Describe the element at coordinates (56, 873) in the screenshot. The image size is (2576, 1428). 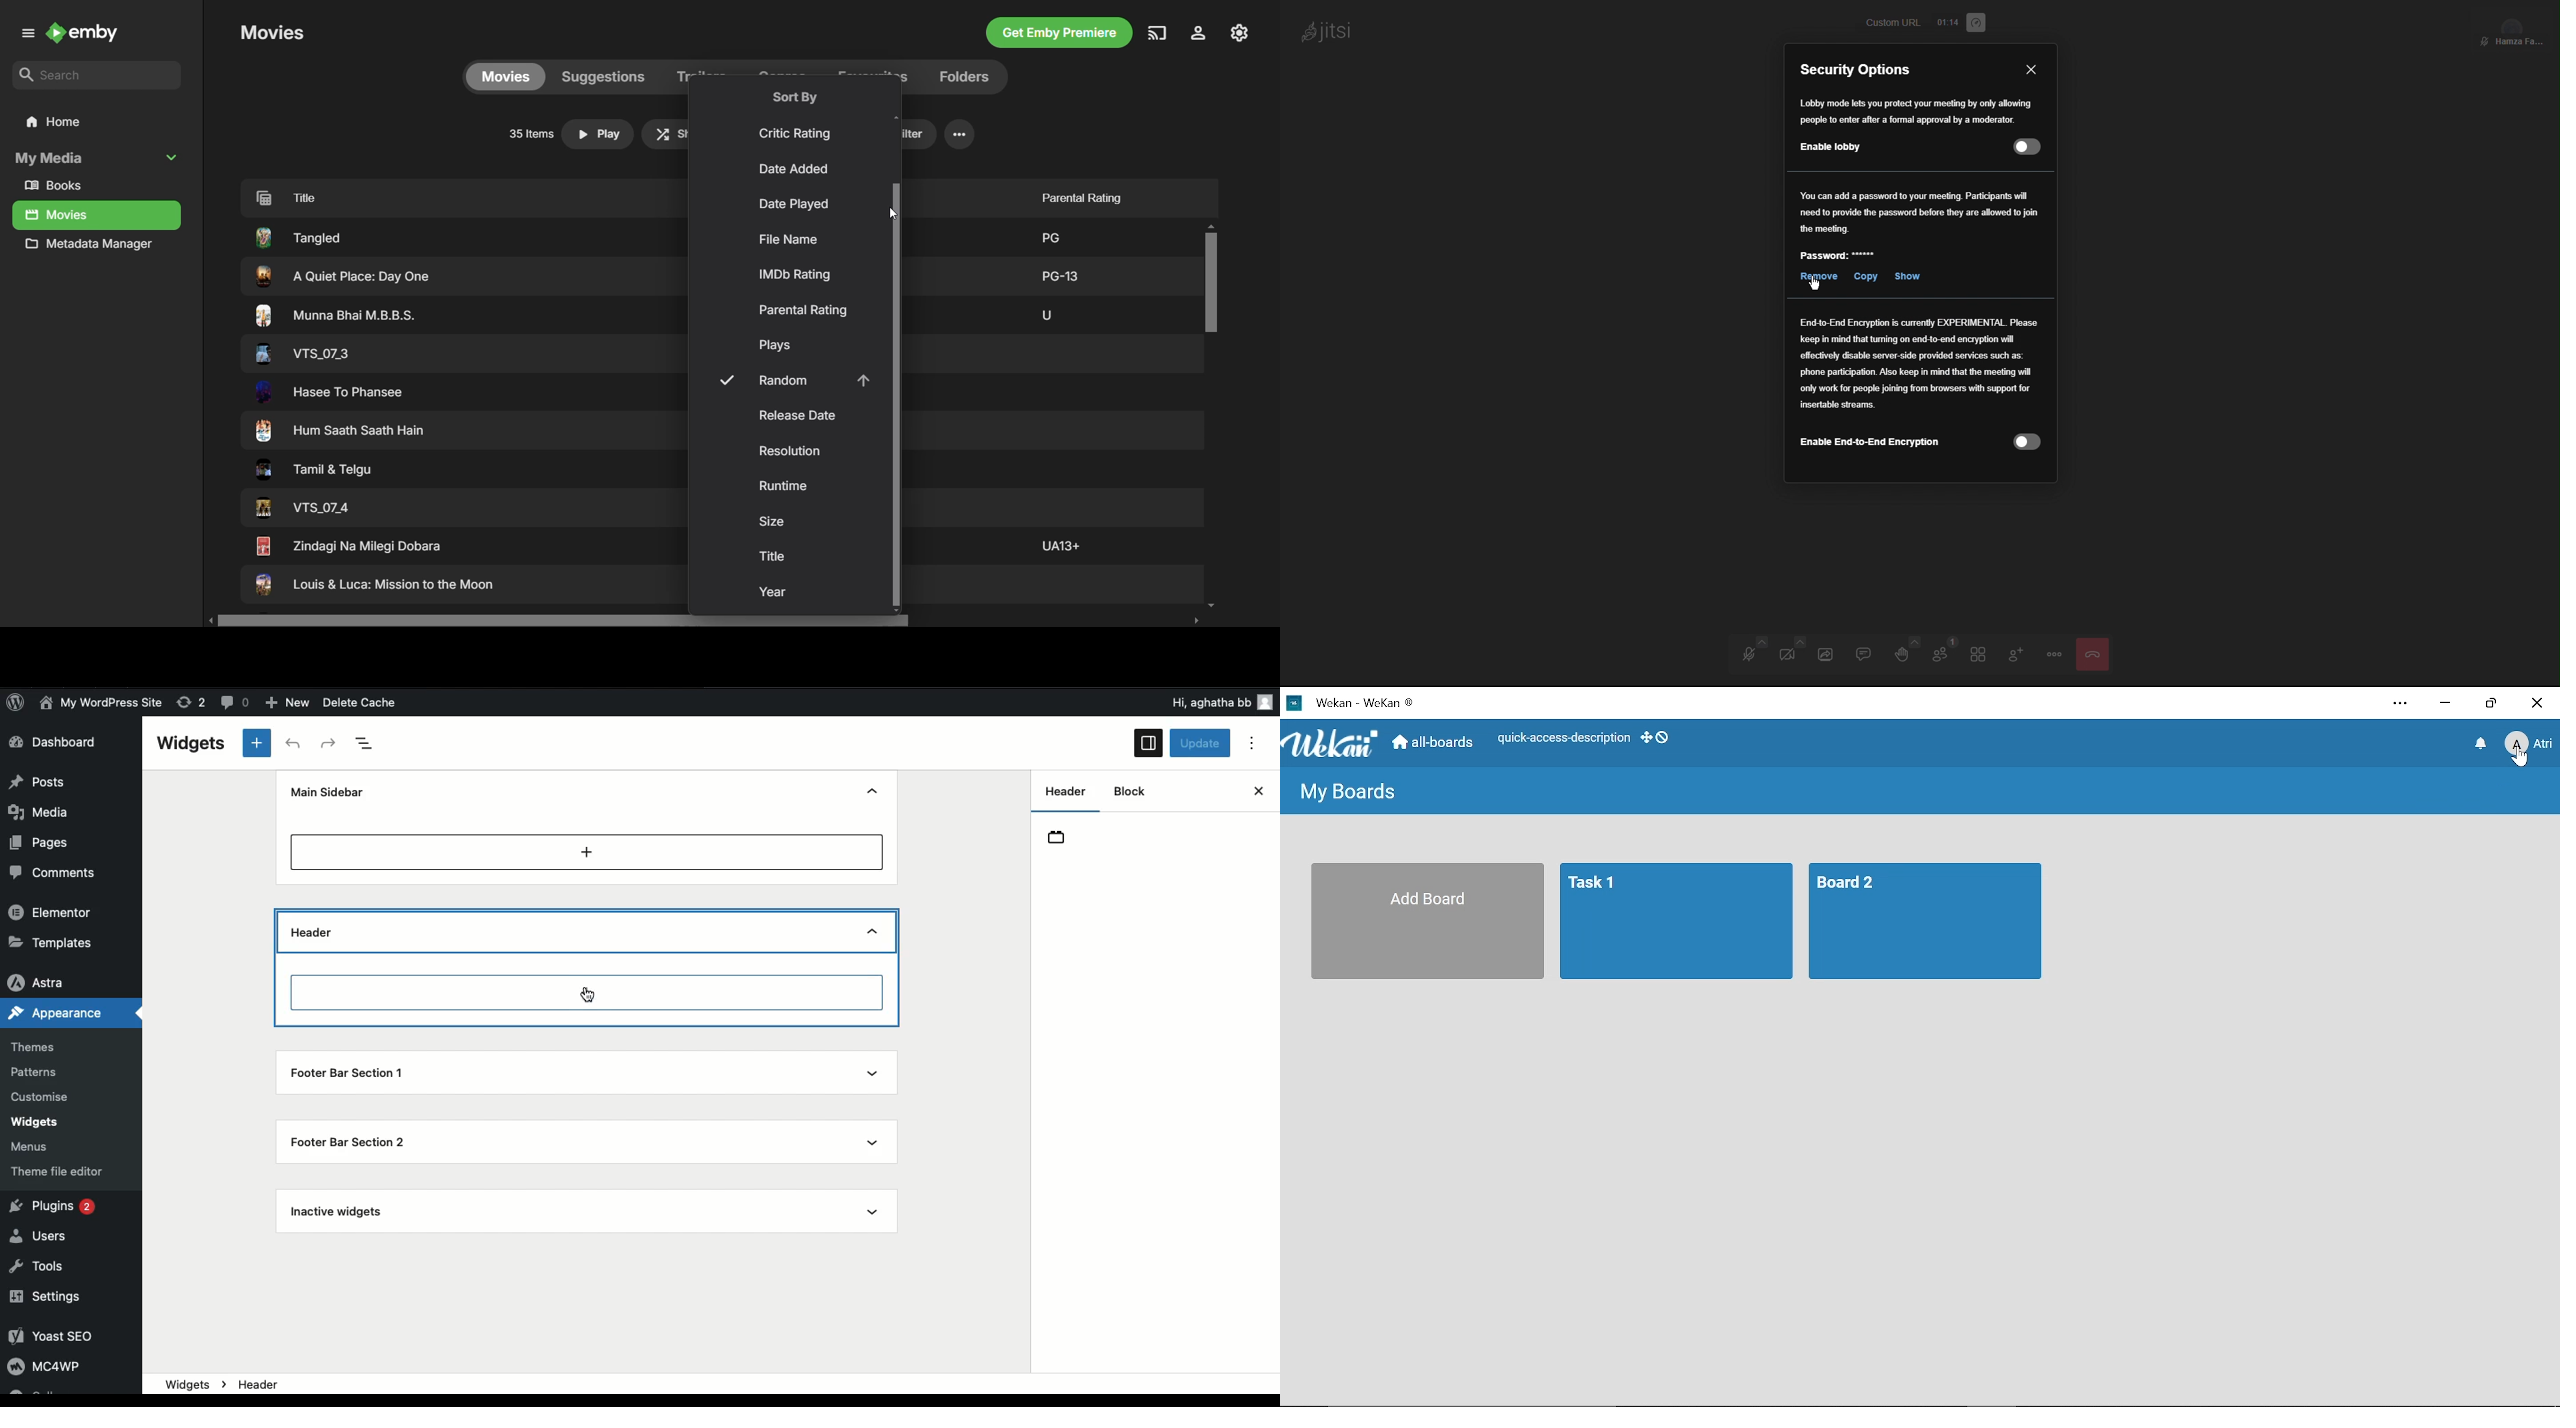
I see `Comments` at that location.